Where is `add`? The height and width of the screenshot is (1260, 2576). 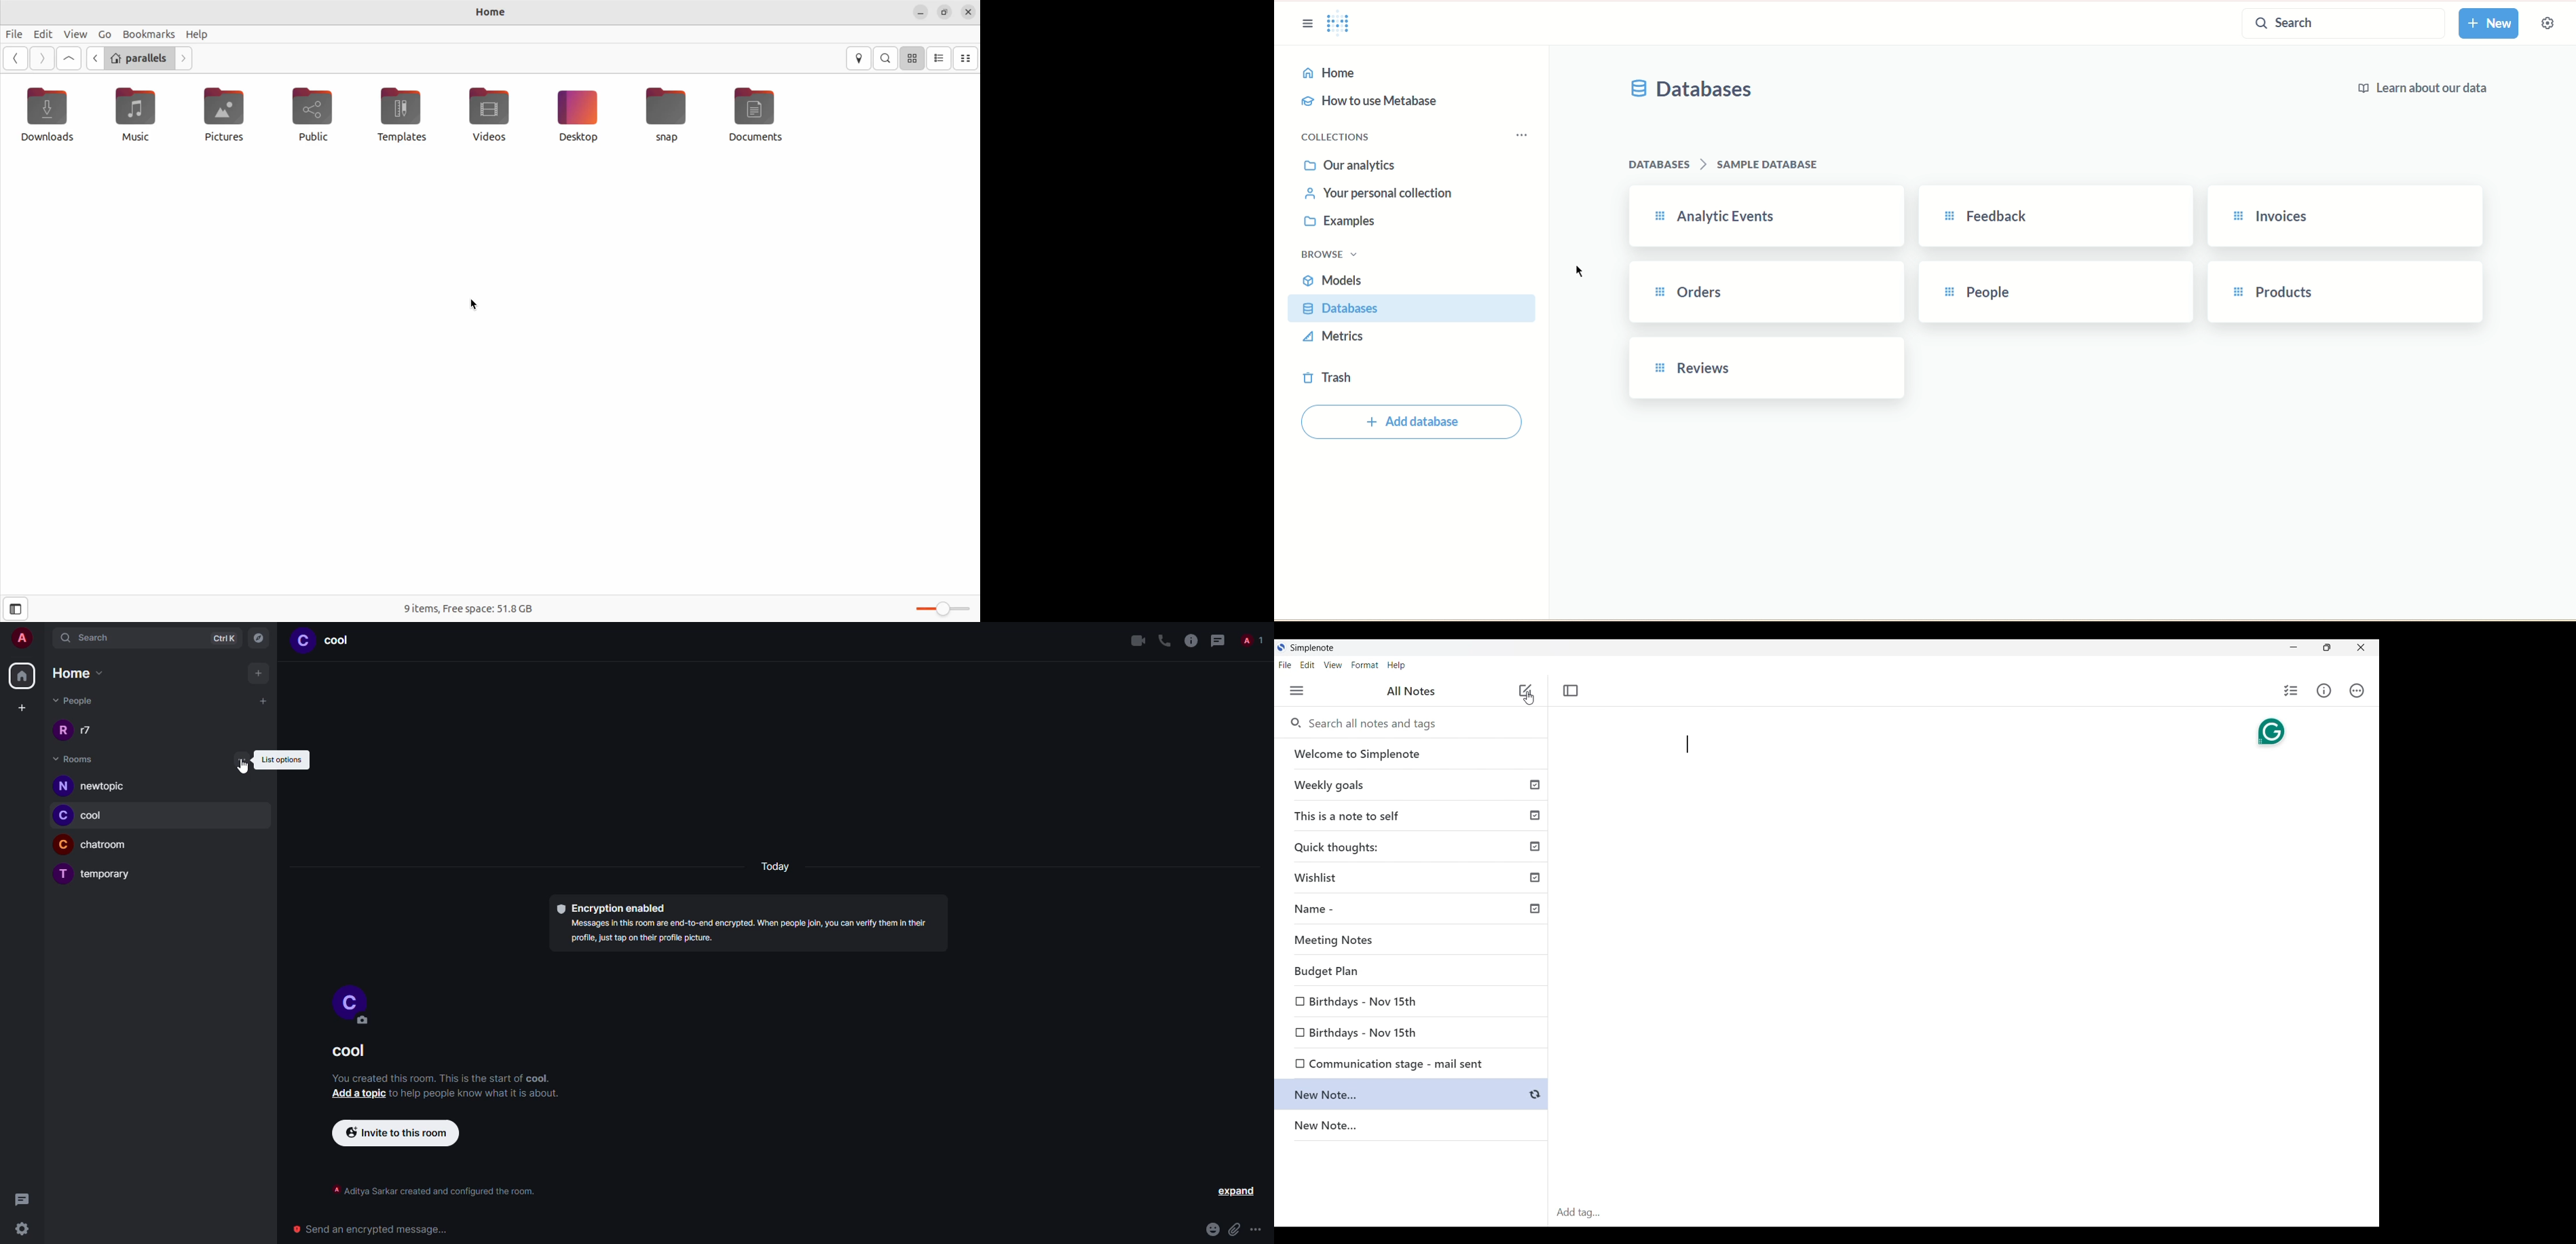
add is located at coordinates (260, 702).